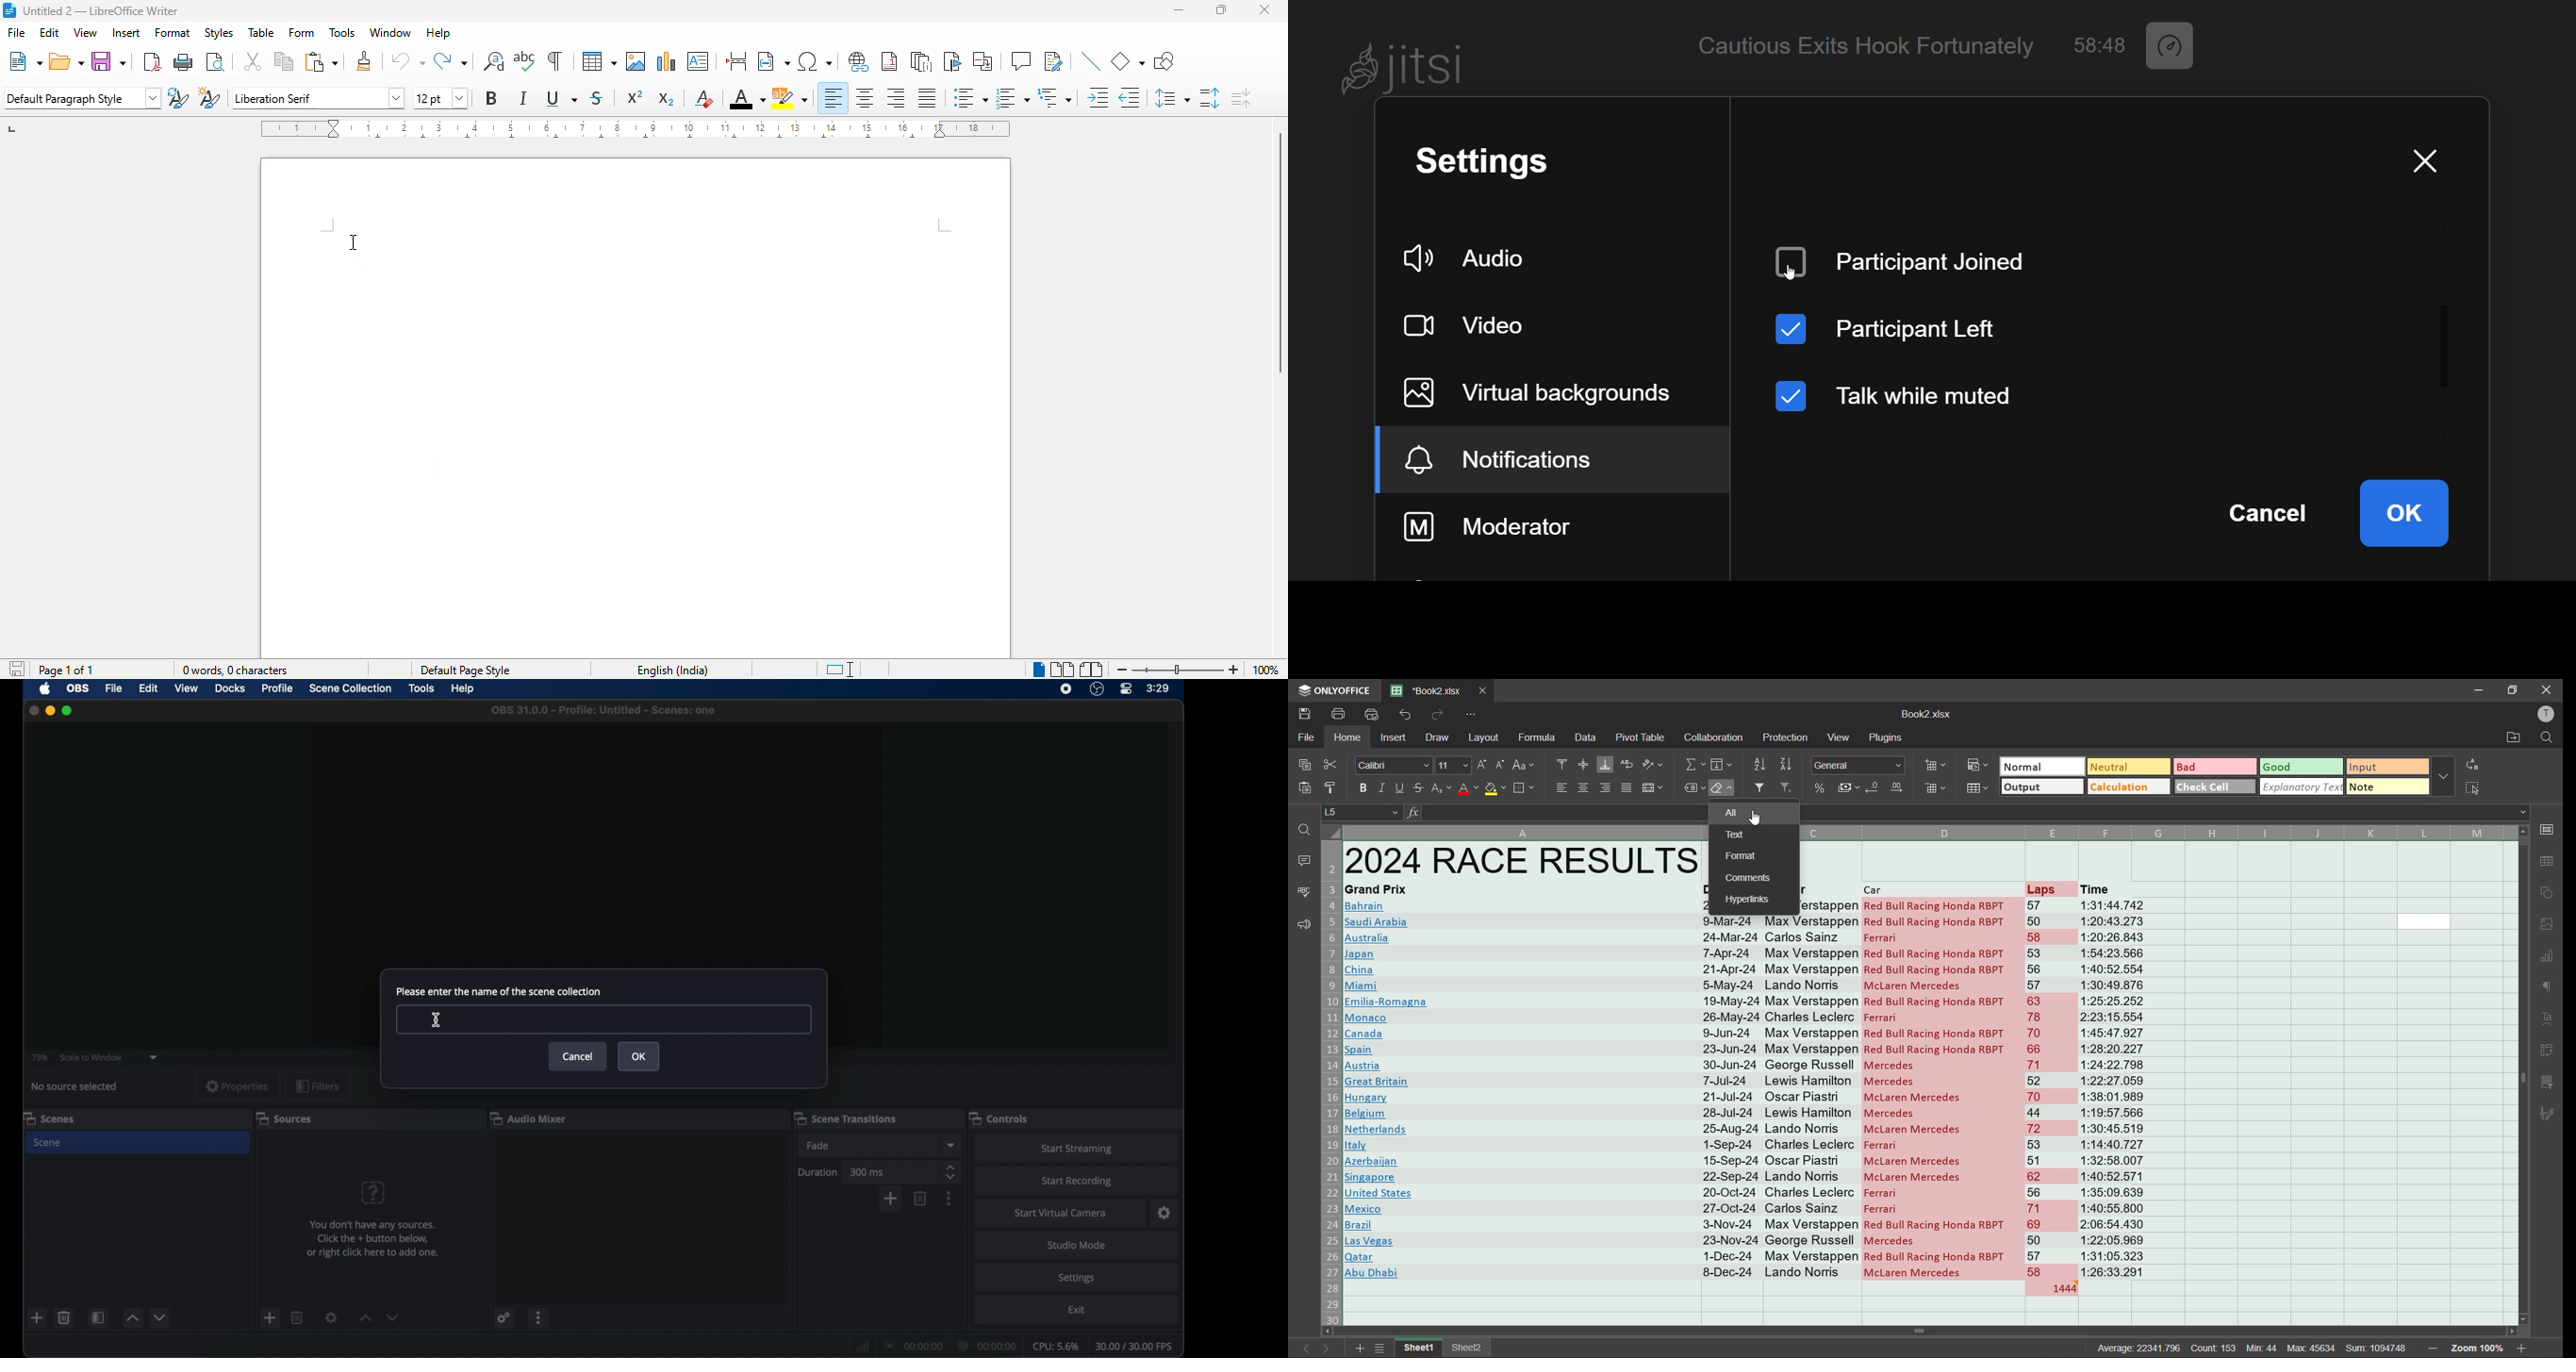 Image resolution: width=2576 pixels, height=1372 pixels. Describe the element at coordinates (1841, 737) in the screenshot. I see `view` at that location.